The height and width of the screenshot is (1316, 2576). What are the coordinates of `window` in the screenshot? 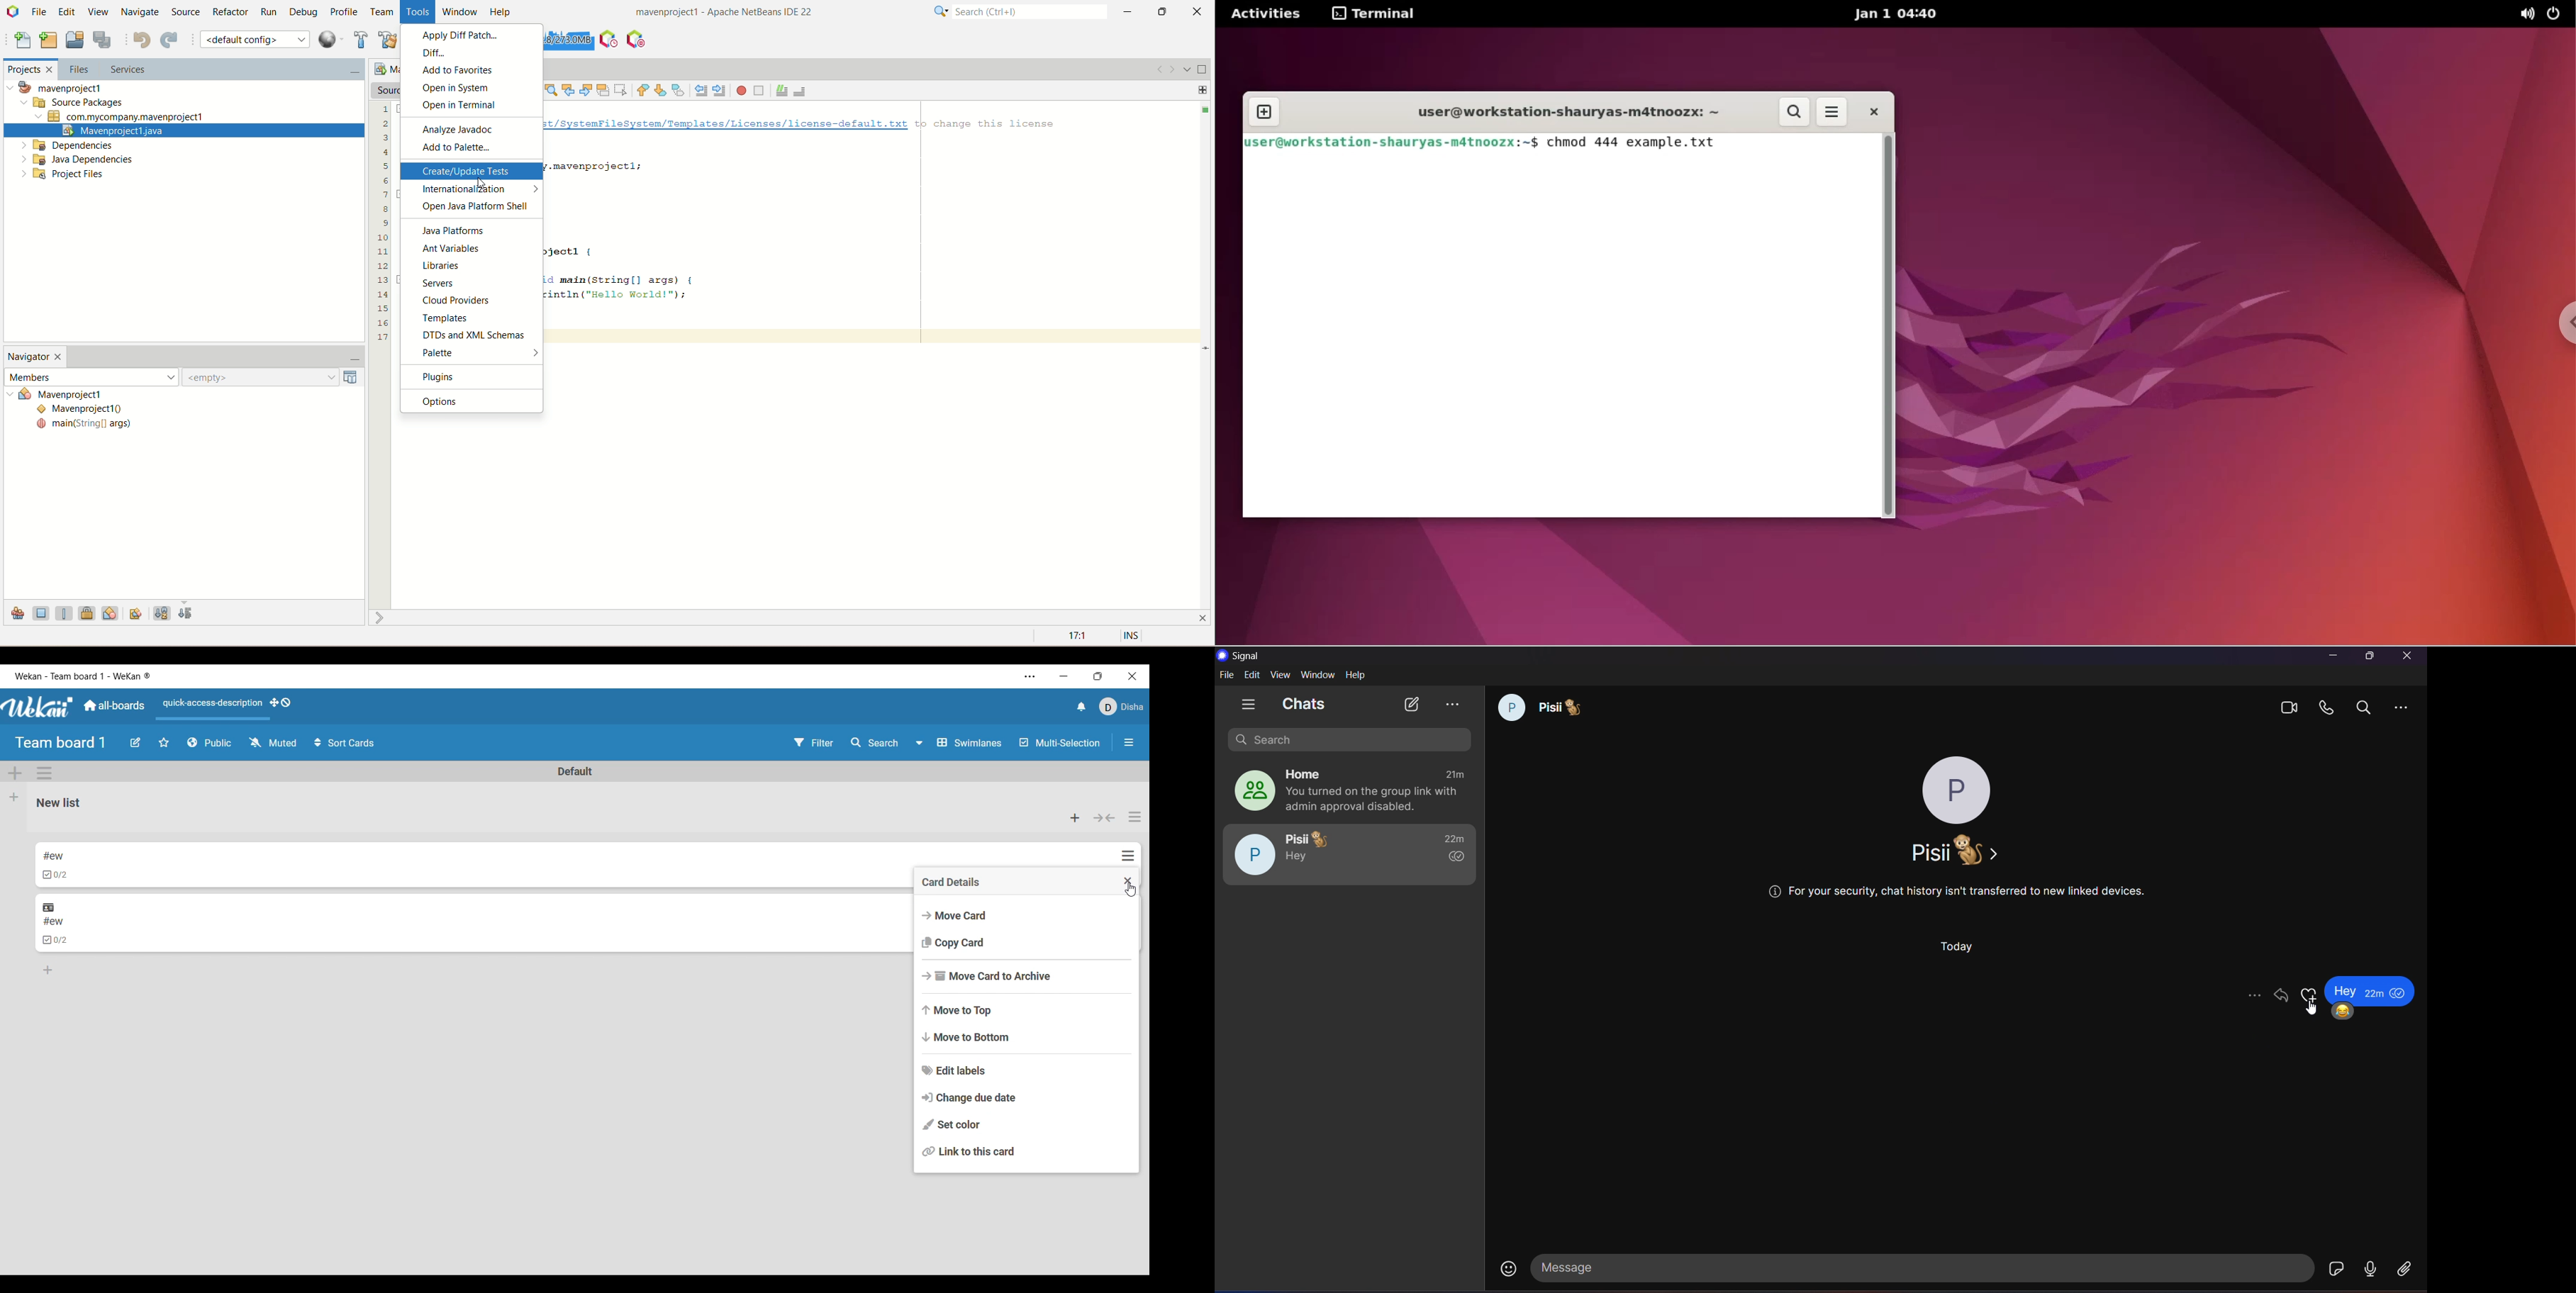 It's located at (1320, 675).